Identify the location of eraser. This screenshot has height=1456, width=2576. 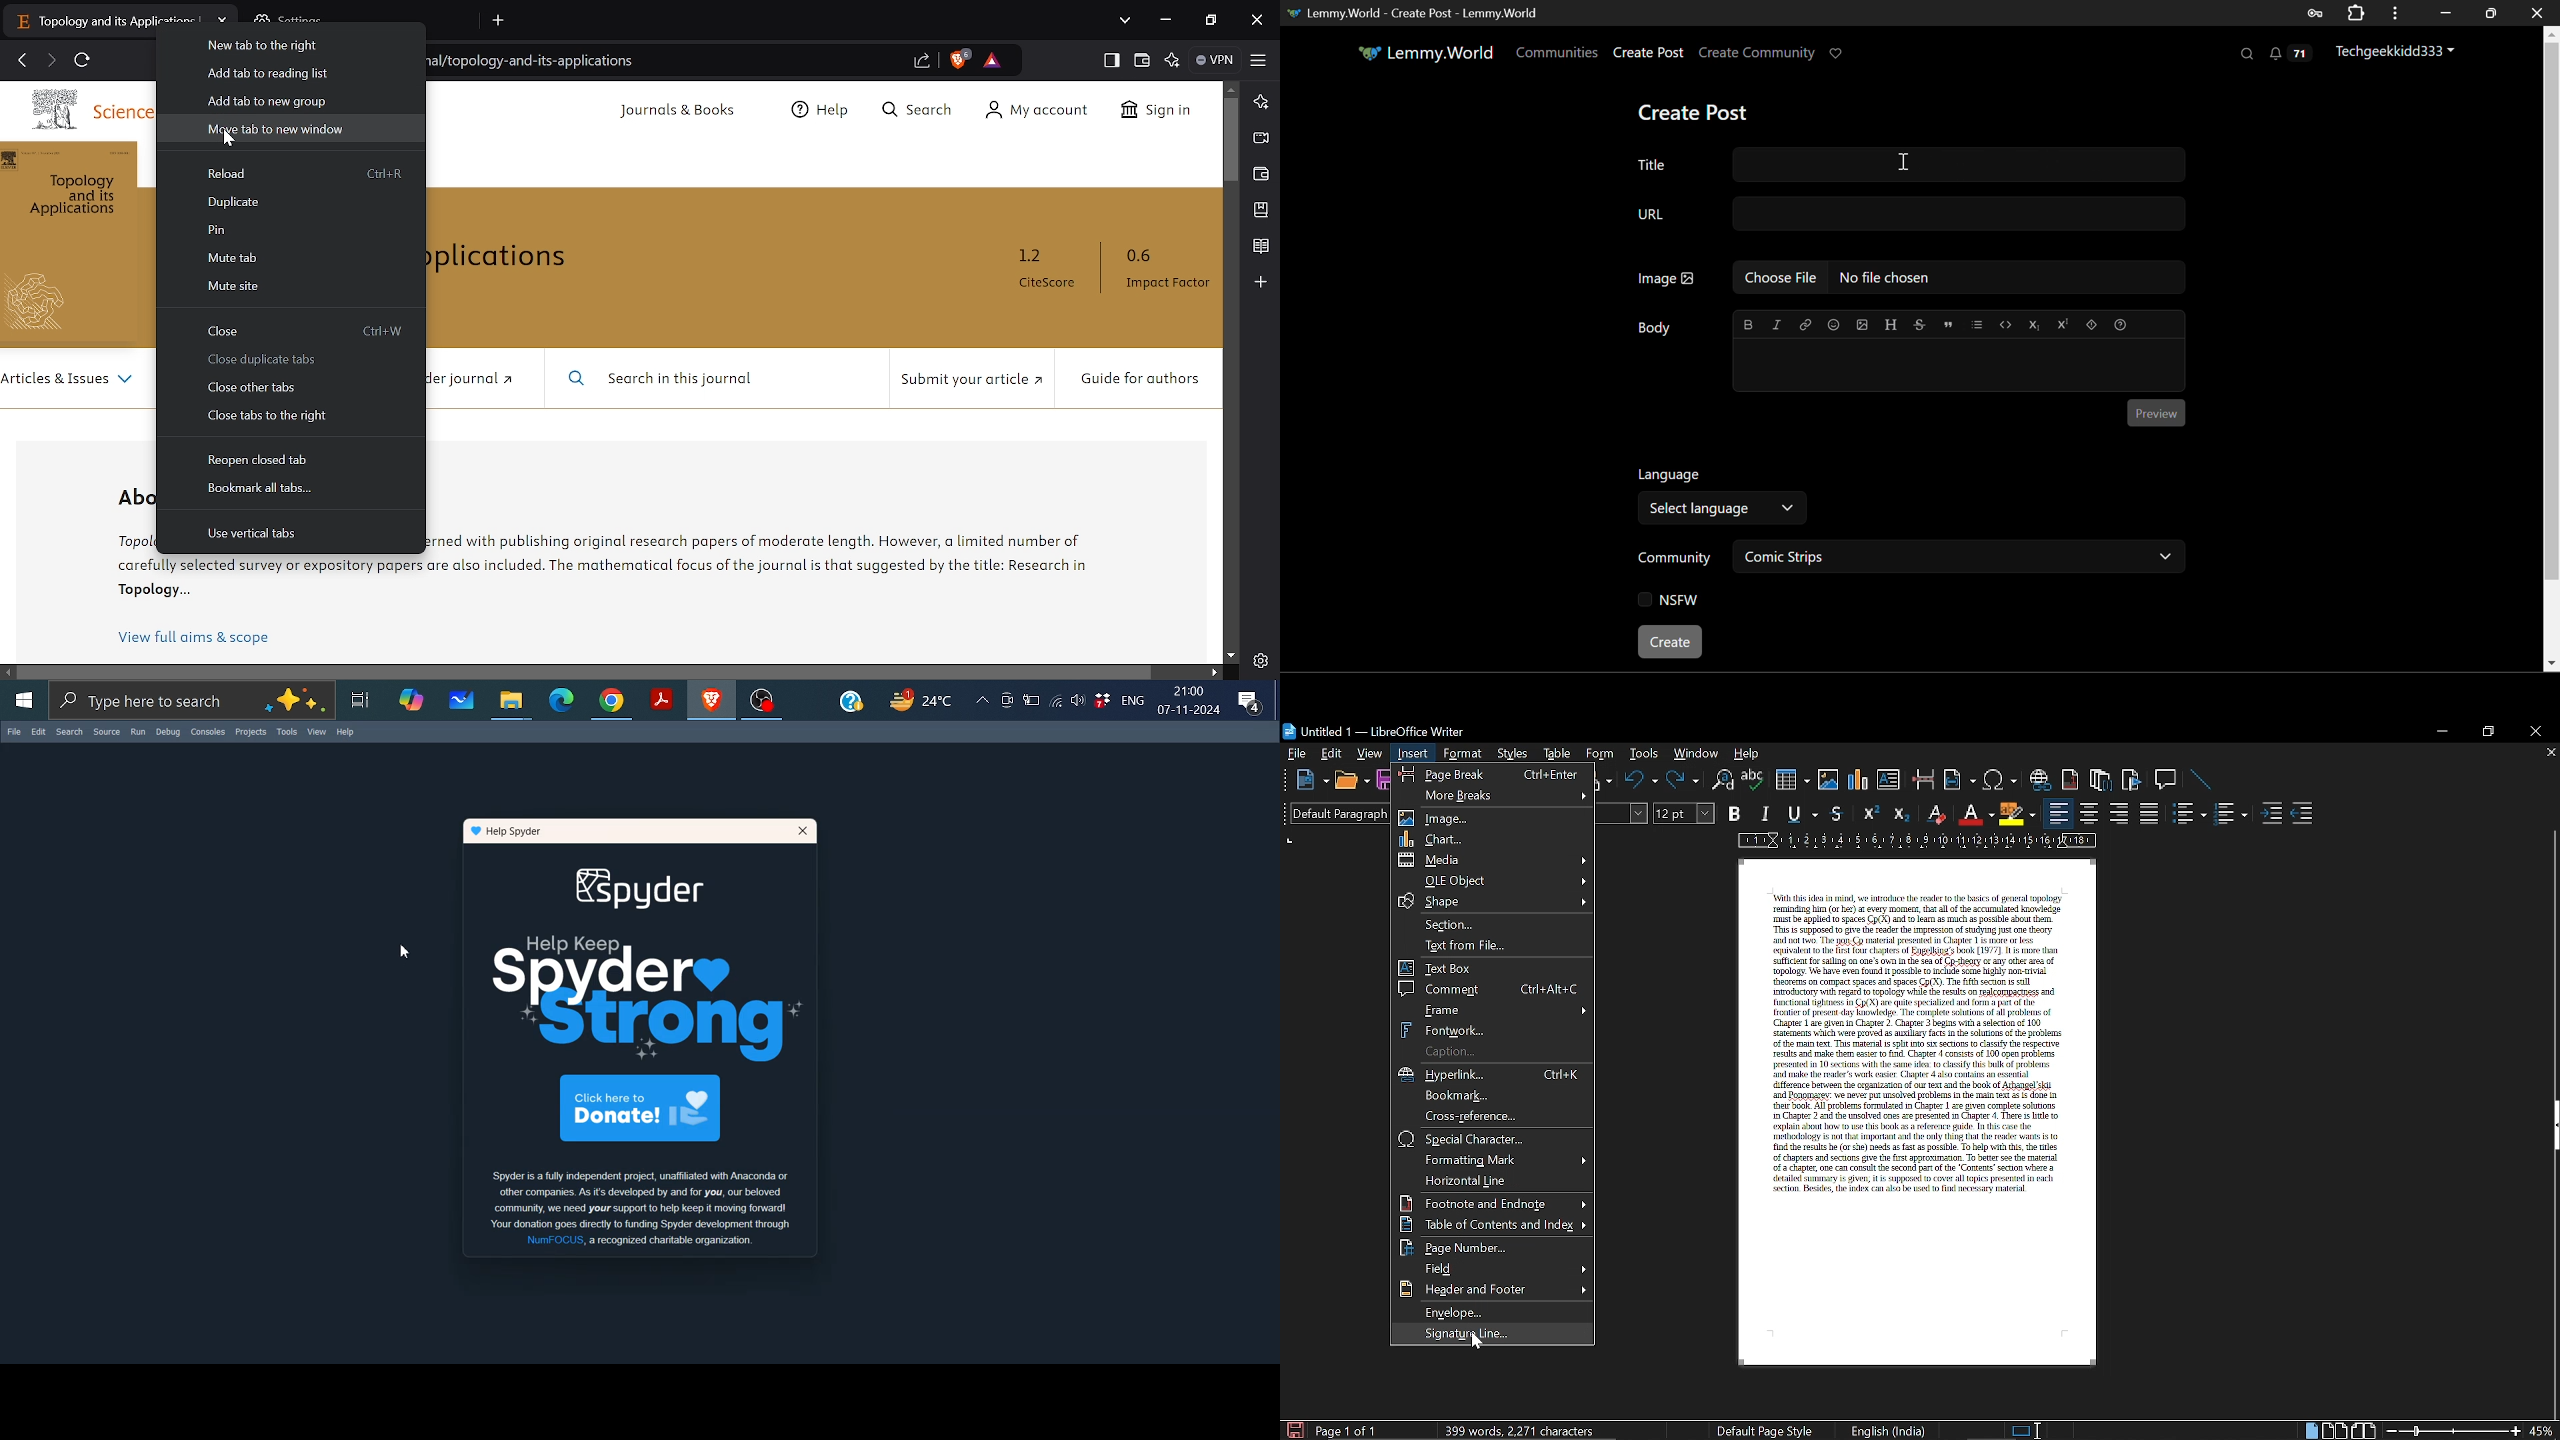
(1938, 813).